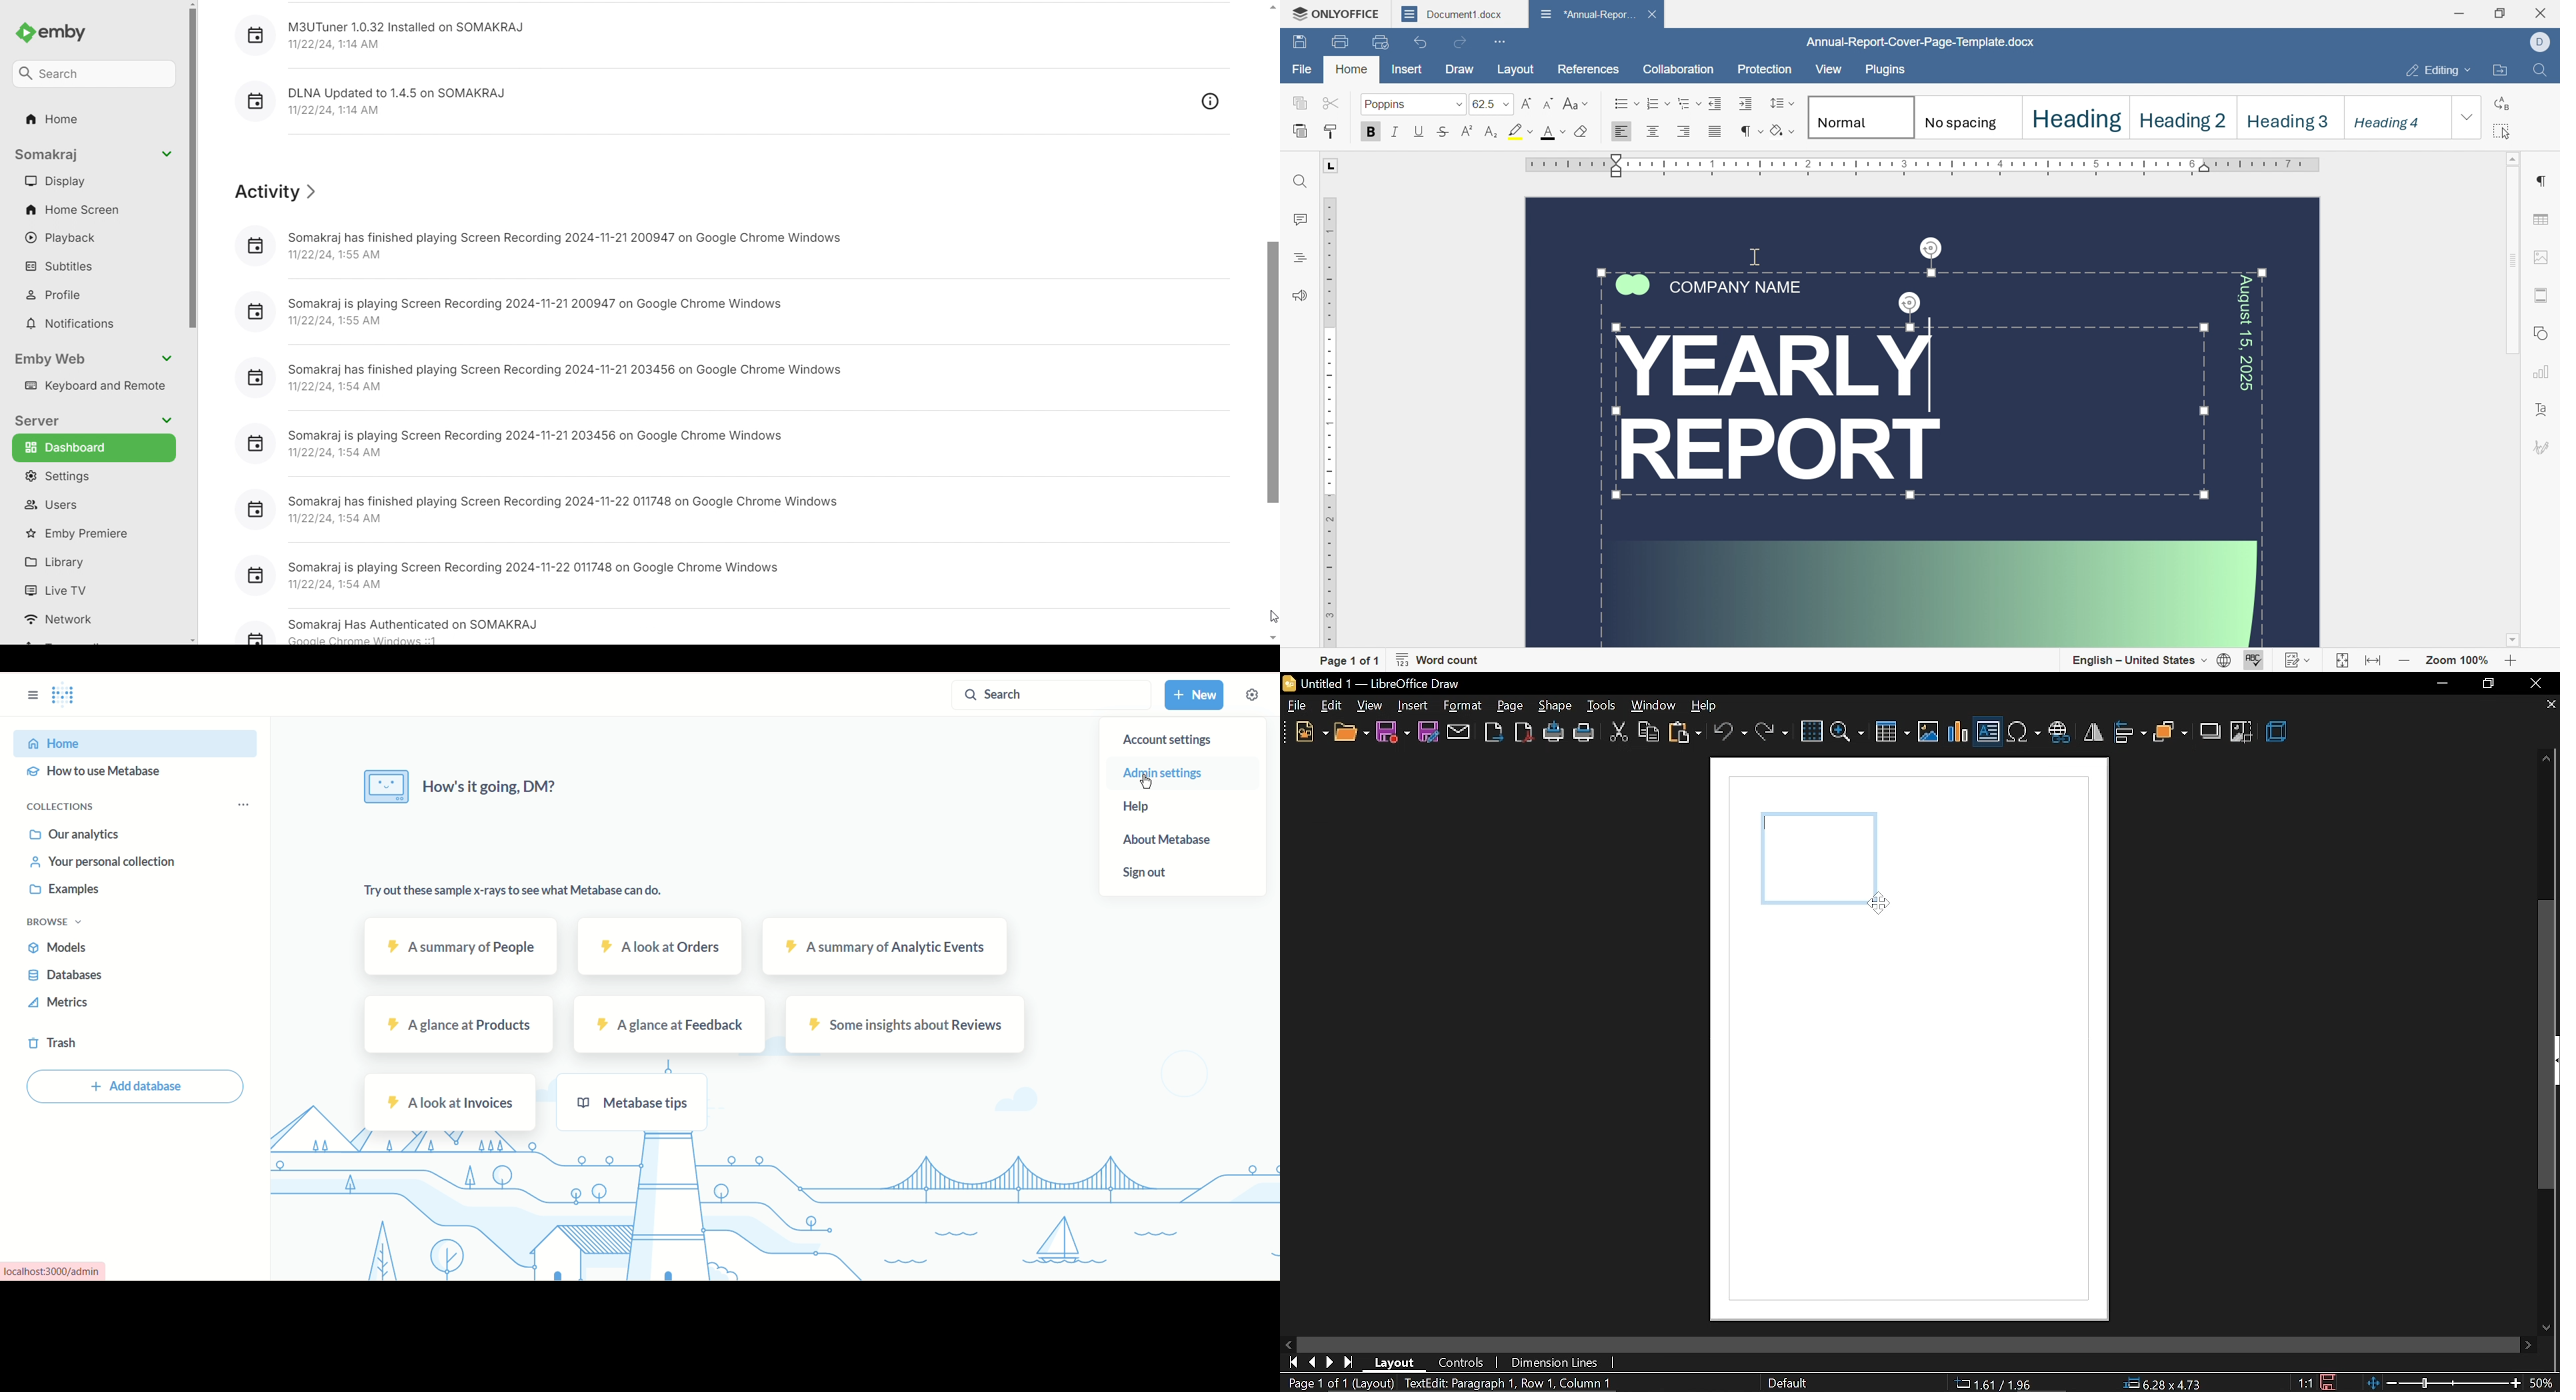 This screenshot has width=2576, height=1400. I want to click on references, so click(1587, 69).